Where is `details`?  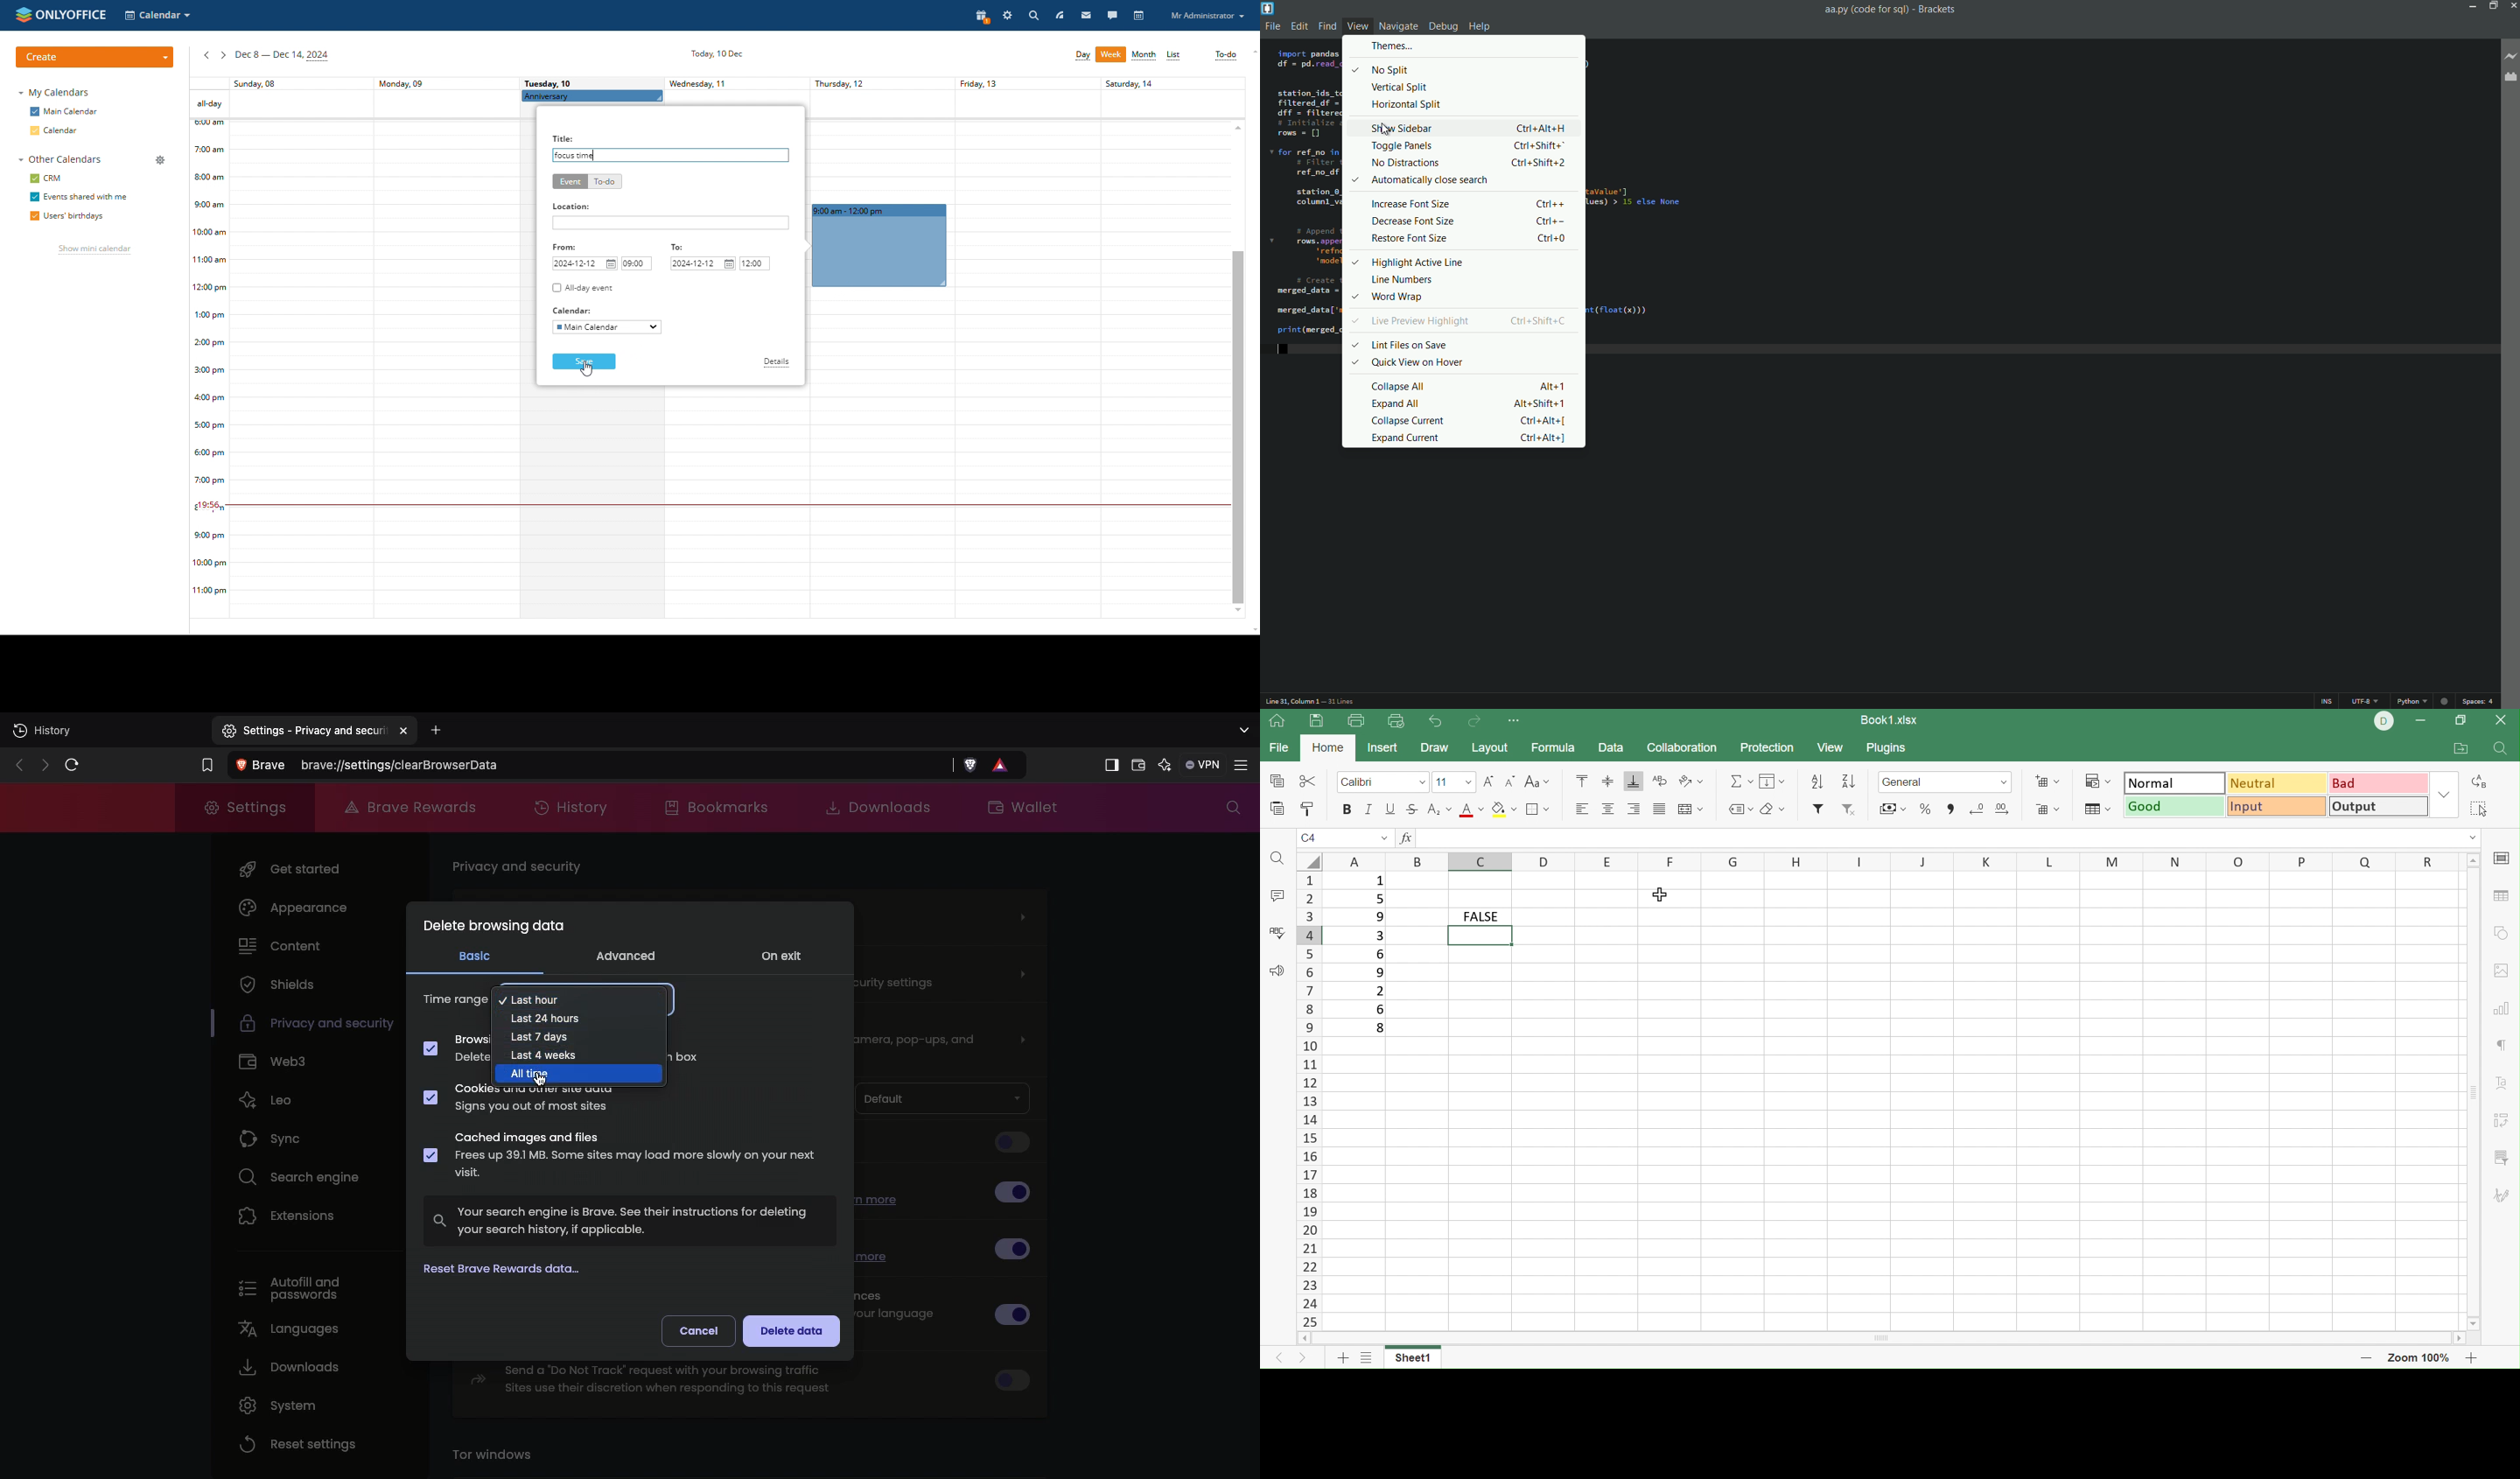 details is located at coordinates (777, 363).